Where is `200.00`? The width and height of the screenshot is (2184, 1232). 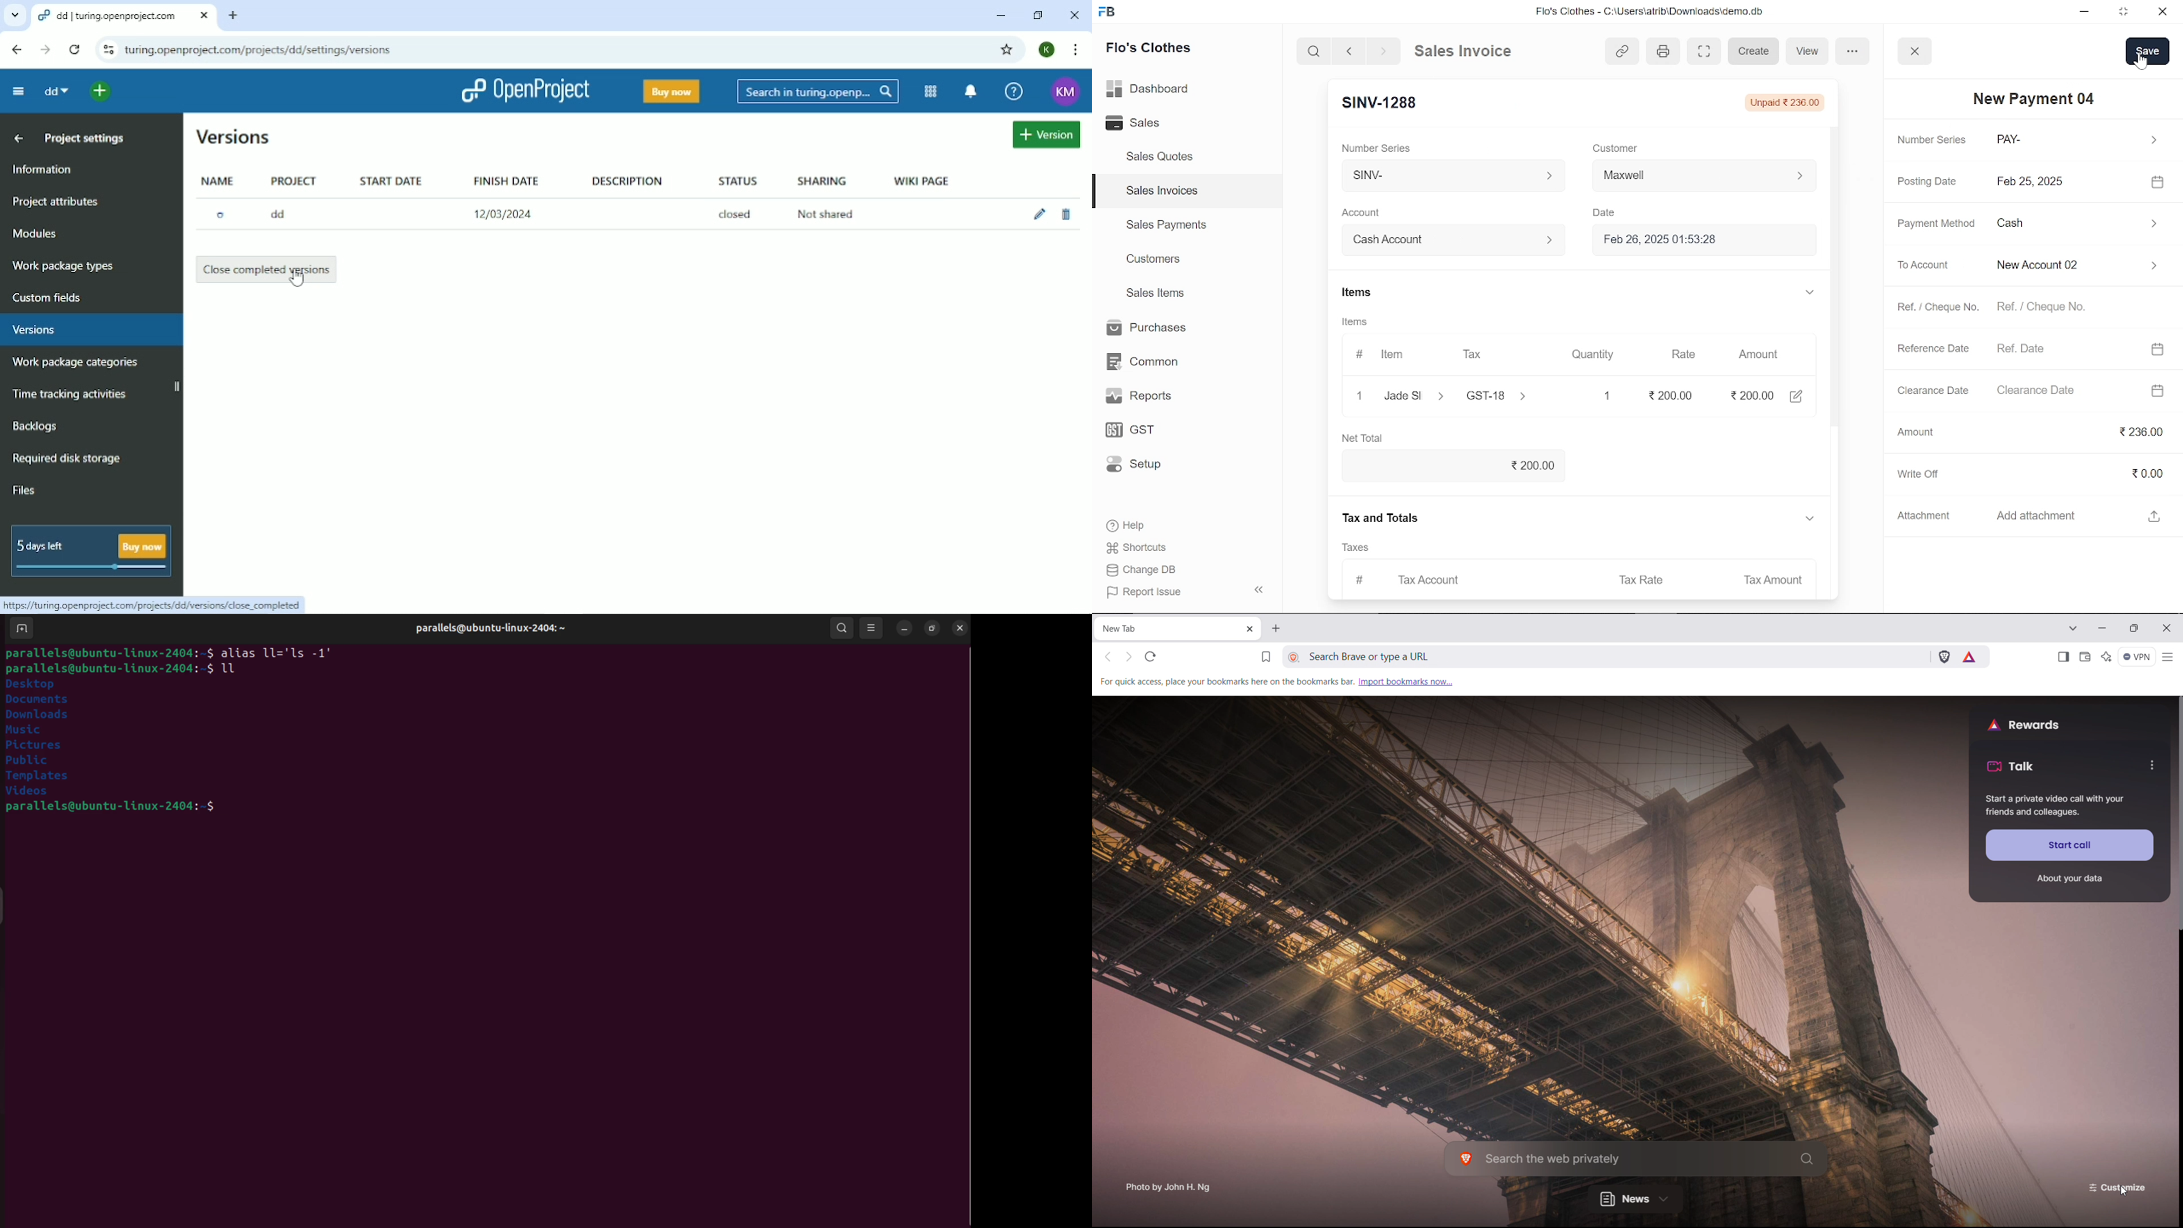 200.00 is located at coordinates (1752, 392).